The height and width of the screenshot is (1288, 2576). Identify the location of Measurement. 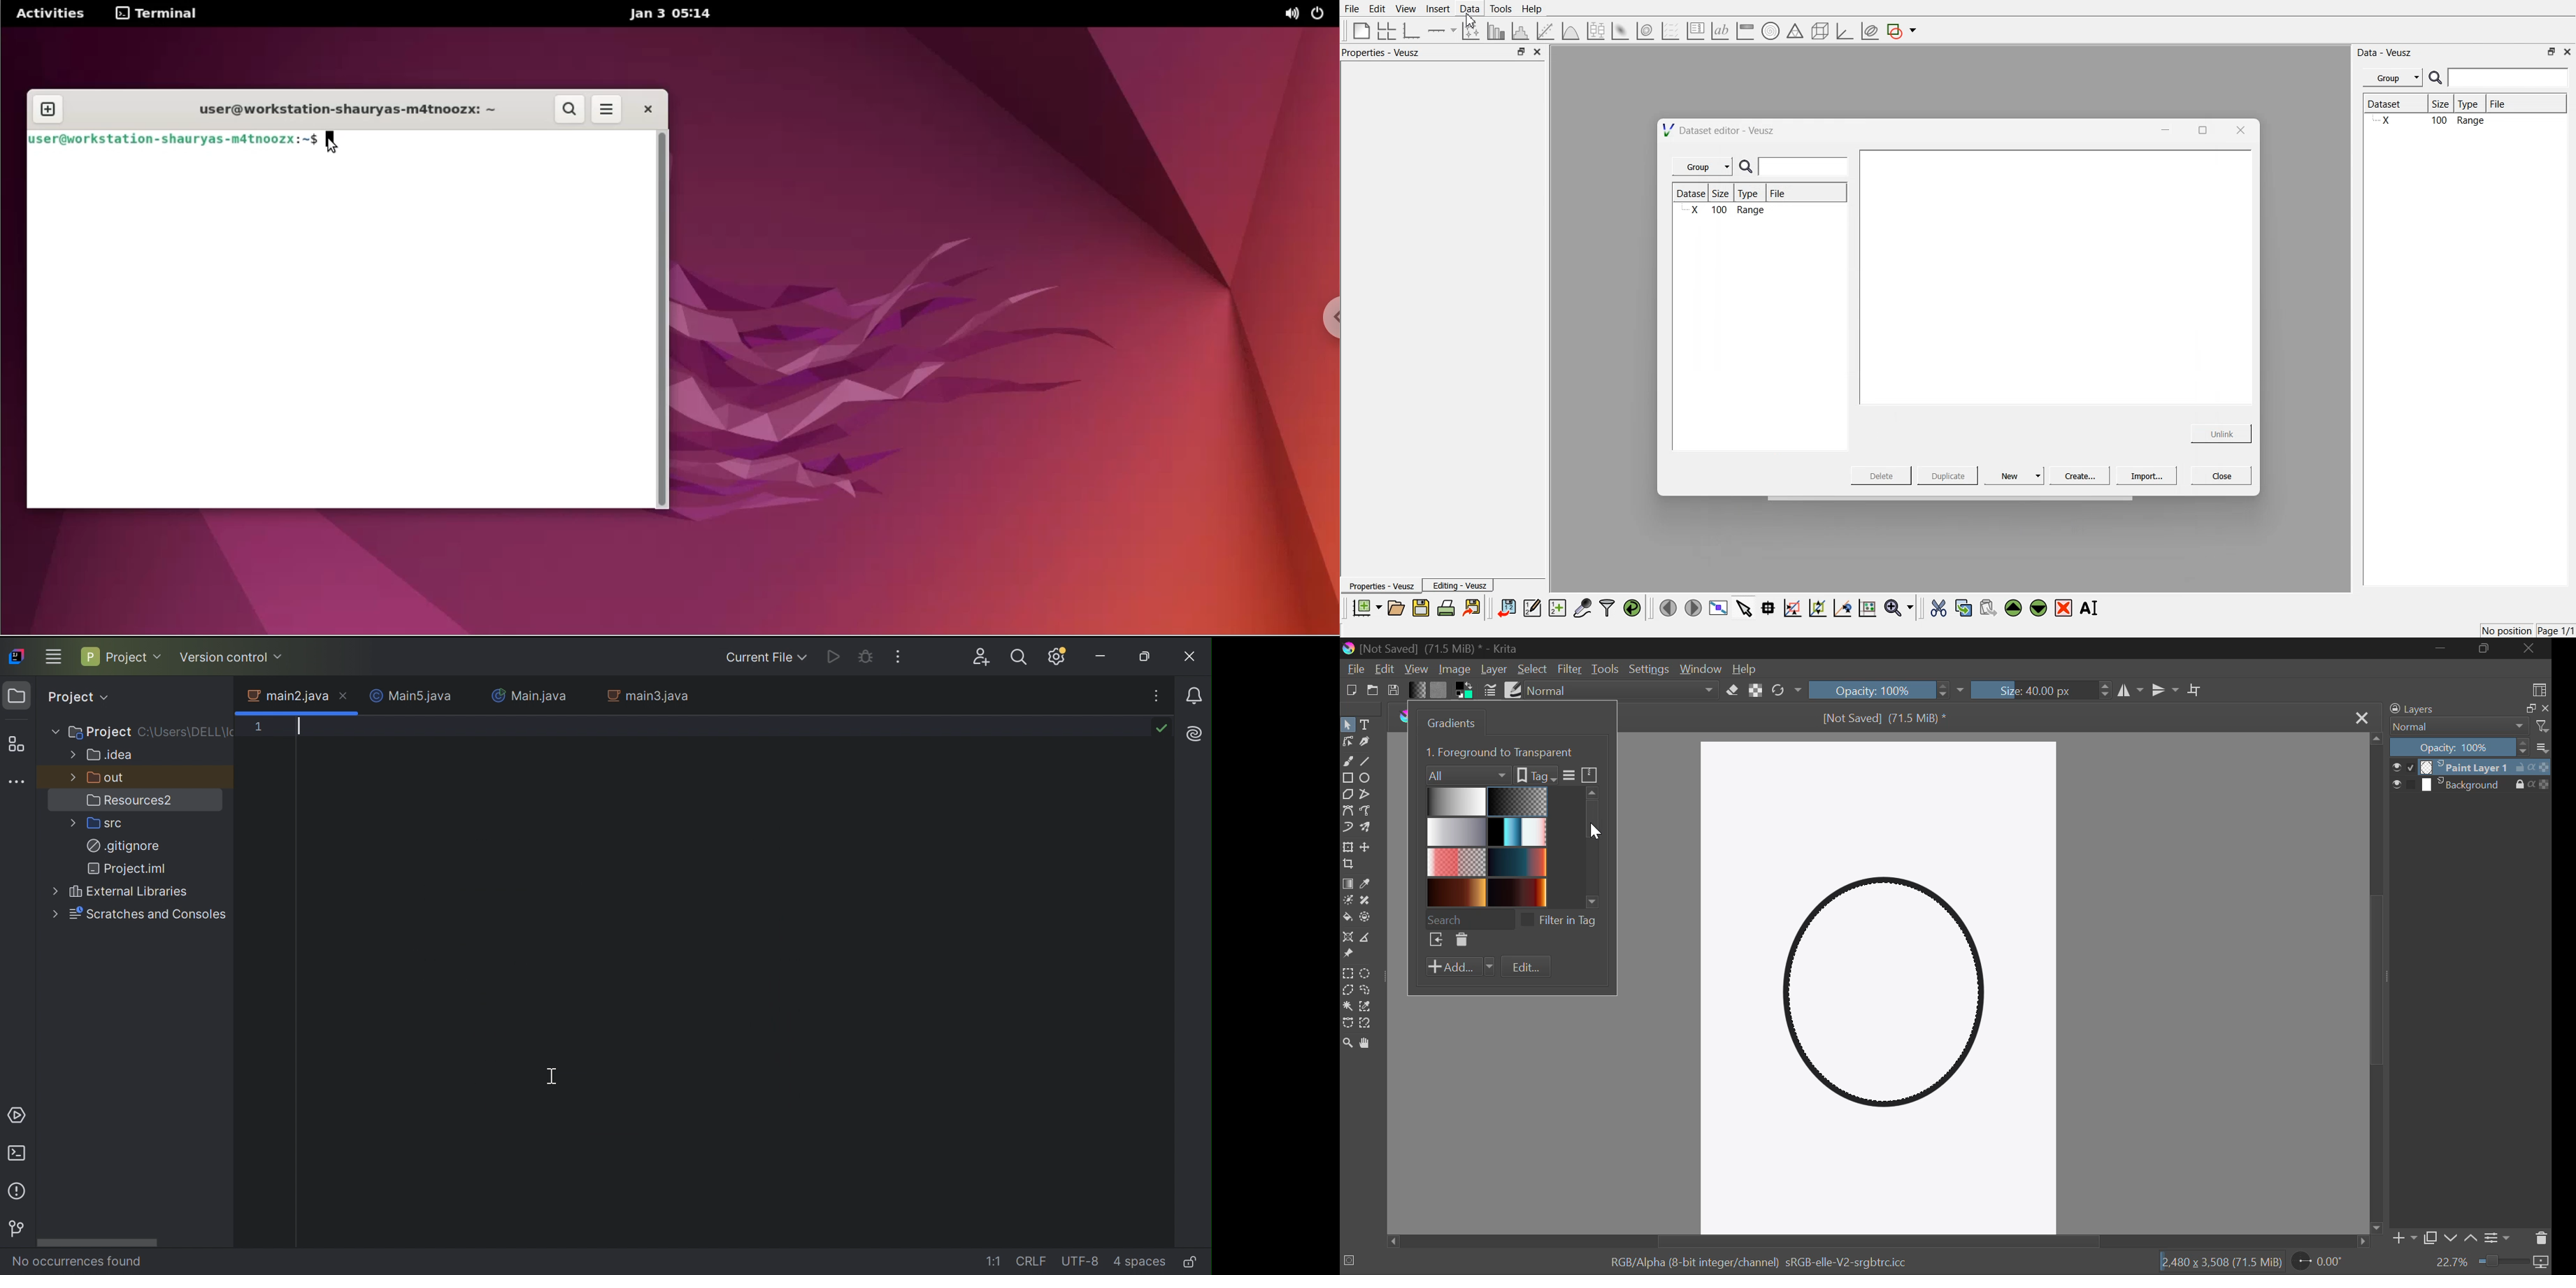
(1369, 939).